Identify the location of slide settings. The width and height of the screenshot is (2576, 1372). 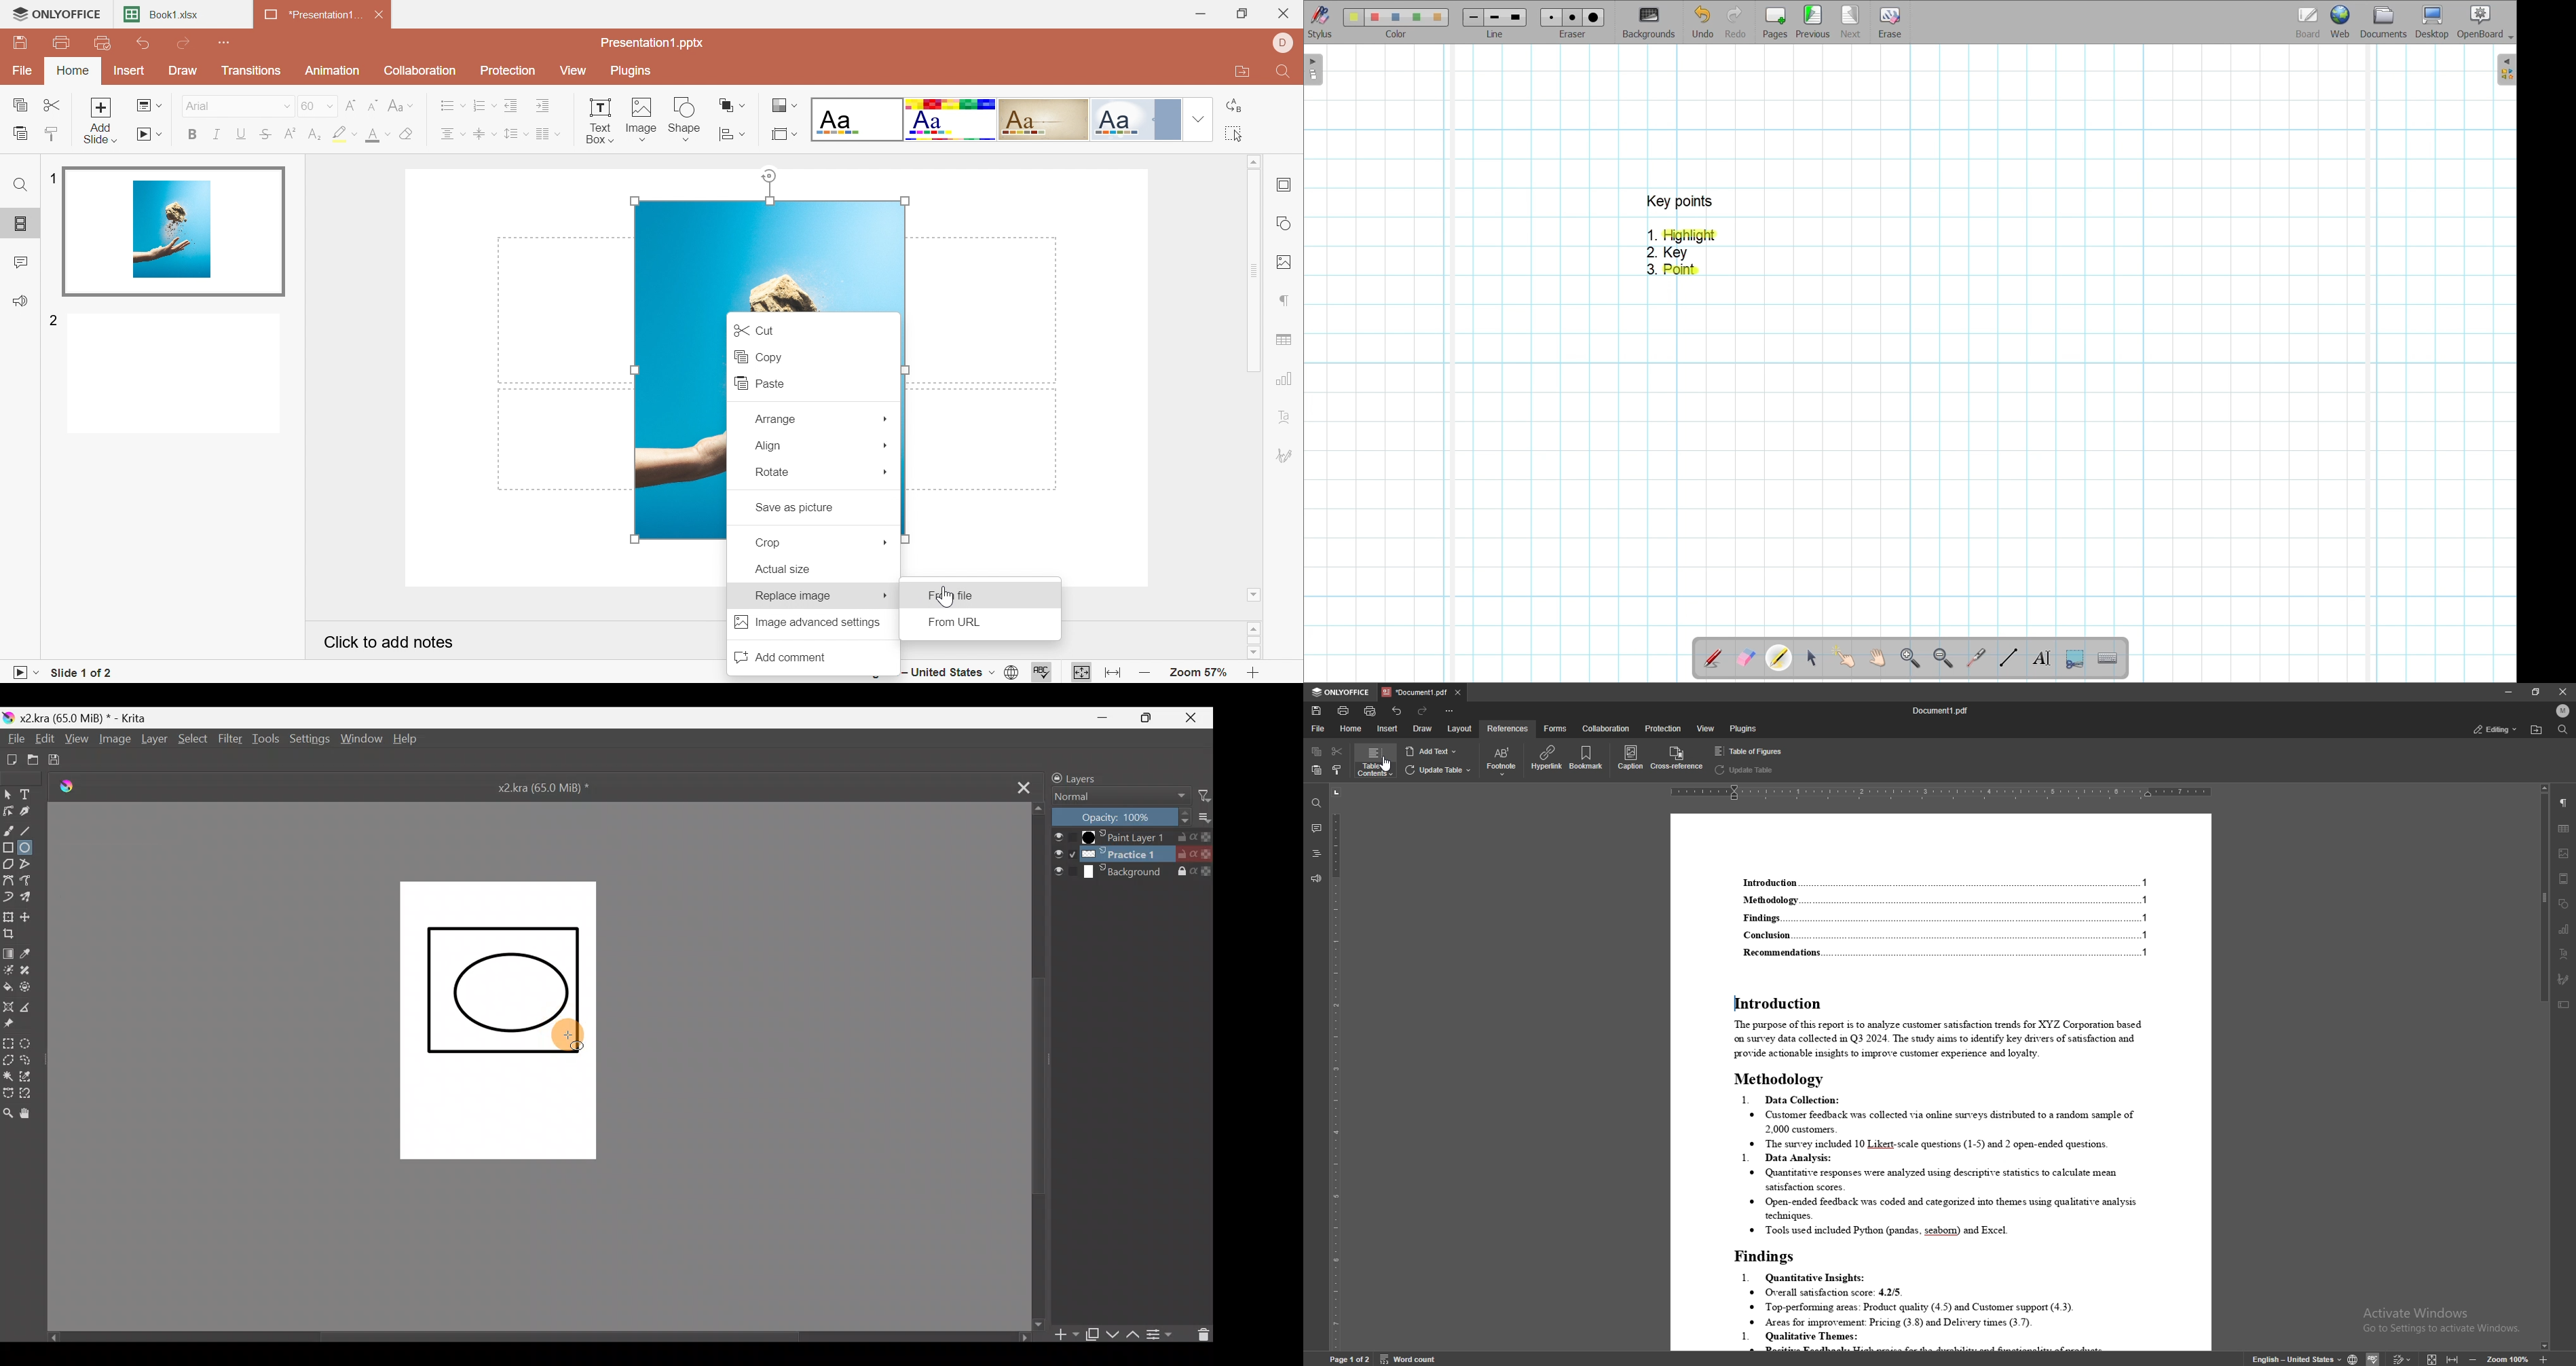
(1288, 185).